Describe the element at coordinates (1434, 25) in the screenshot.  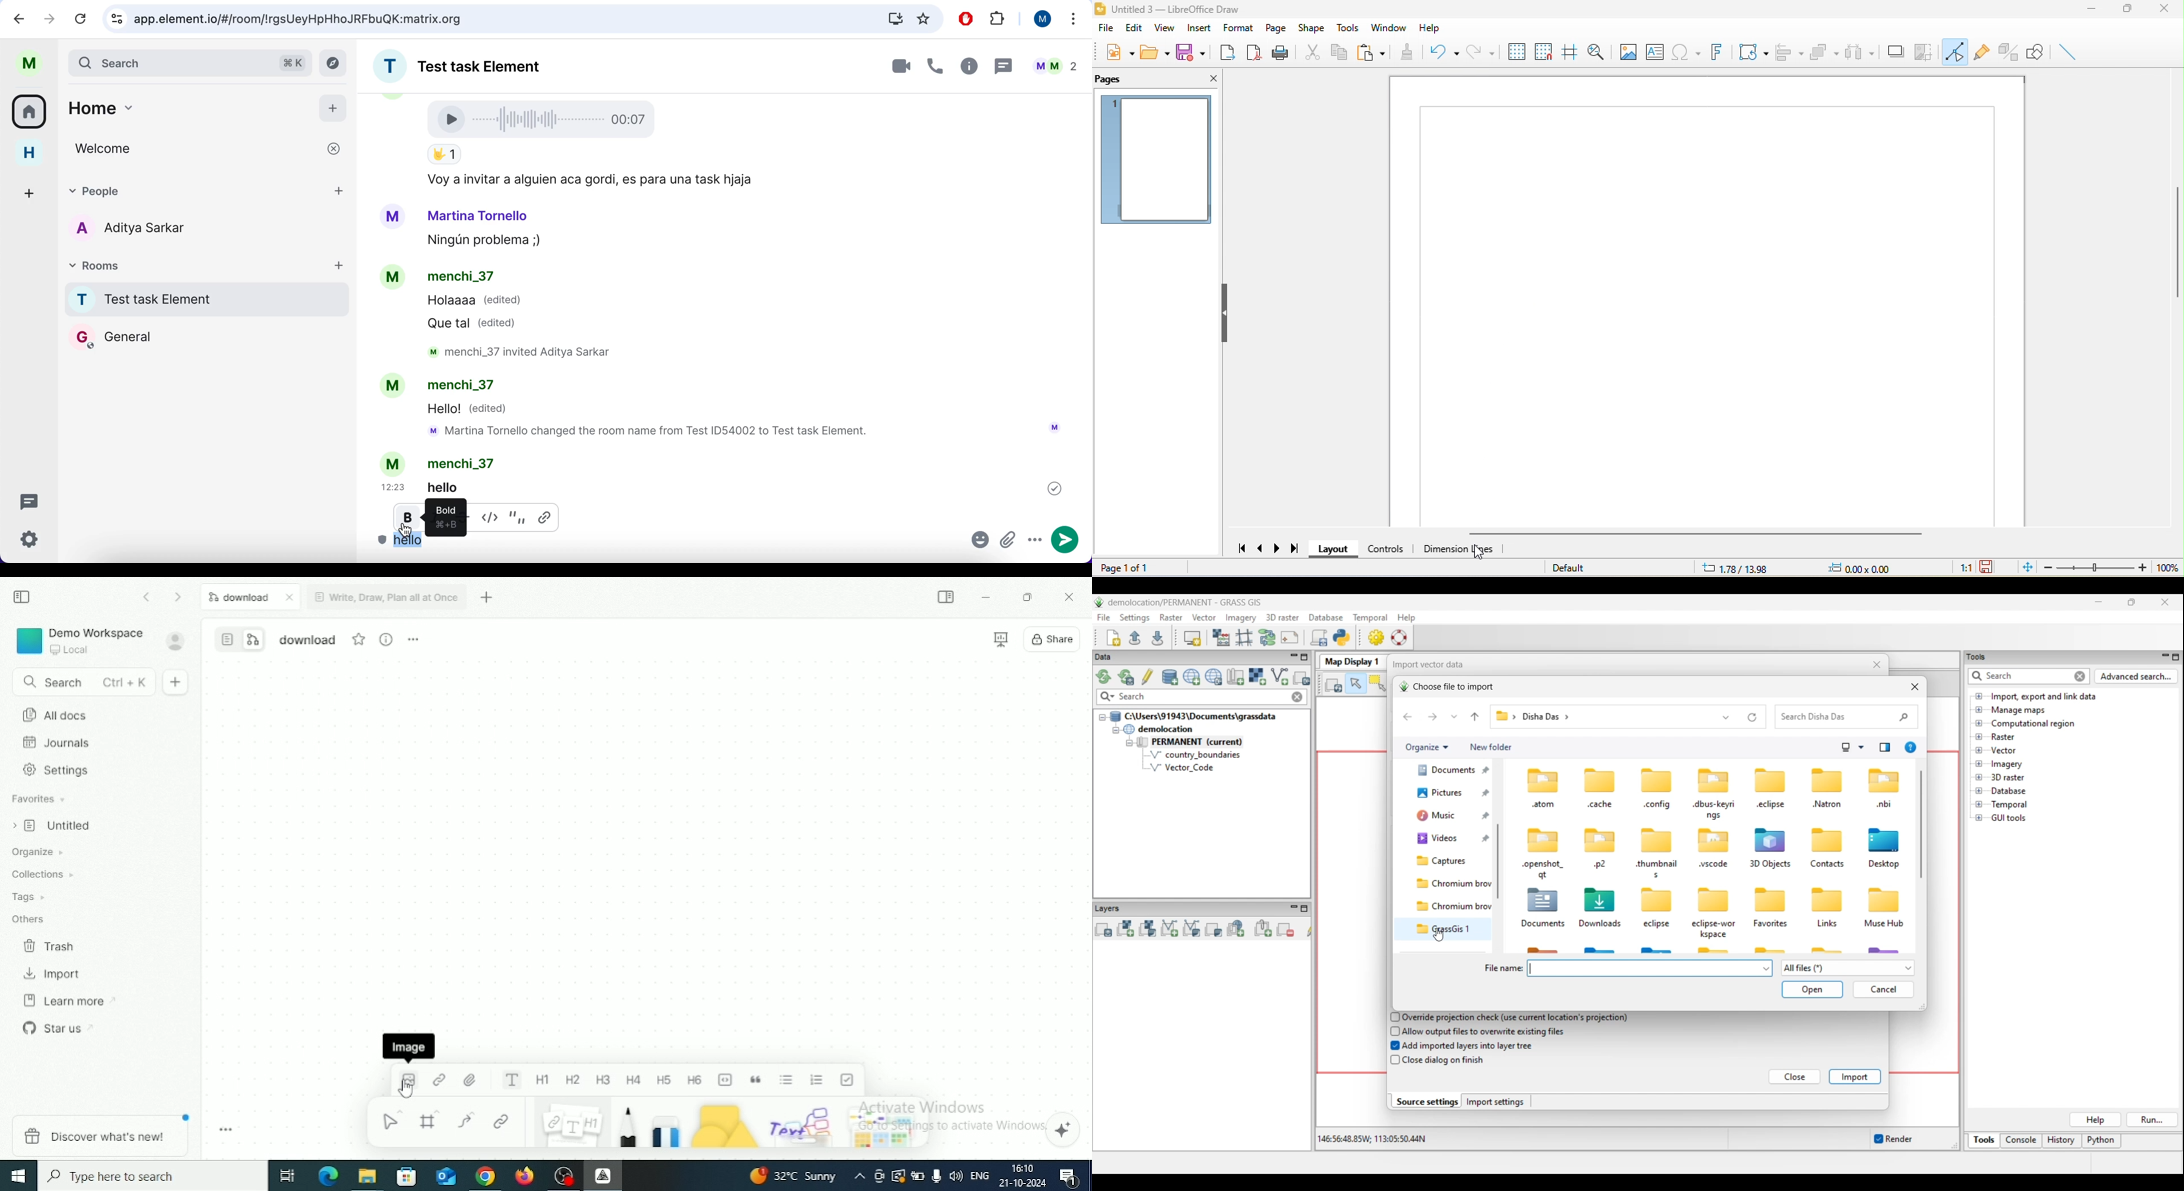
I see `help` at that location.